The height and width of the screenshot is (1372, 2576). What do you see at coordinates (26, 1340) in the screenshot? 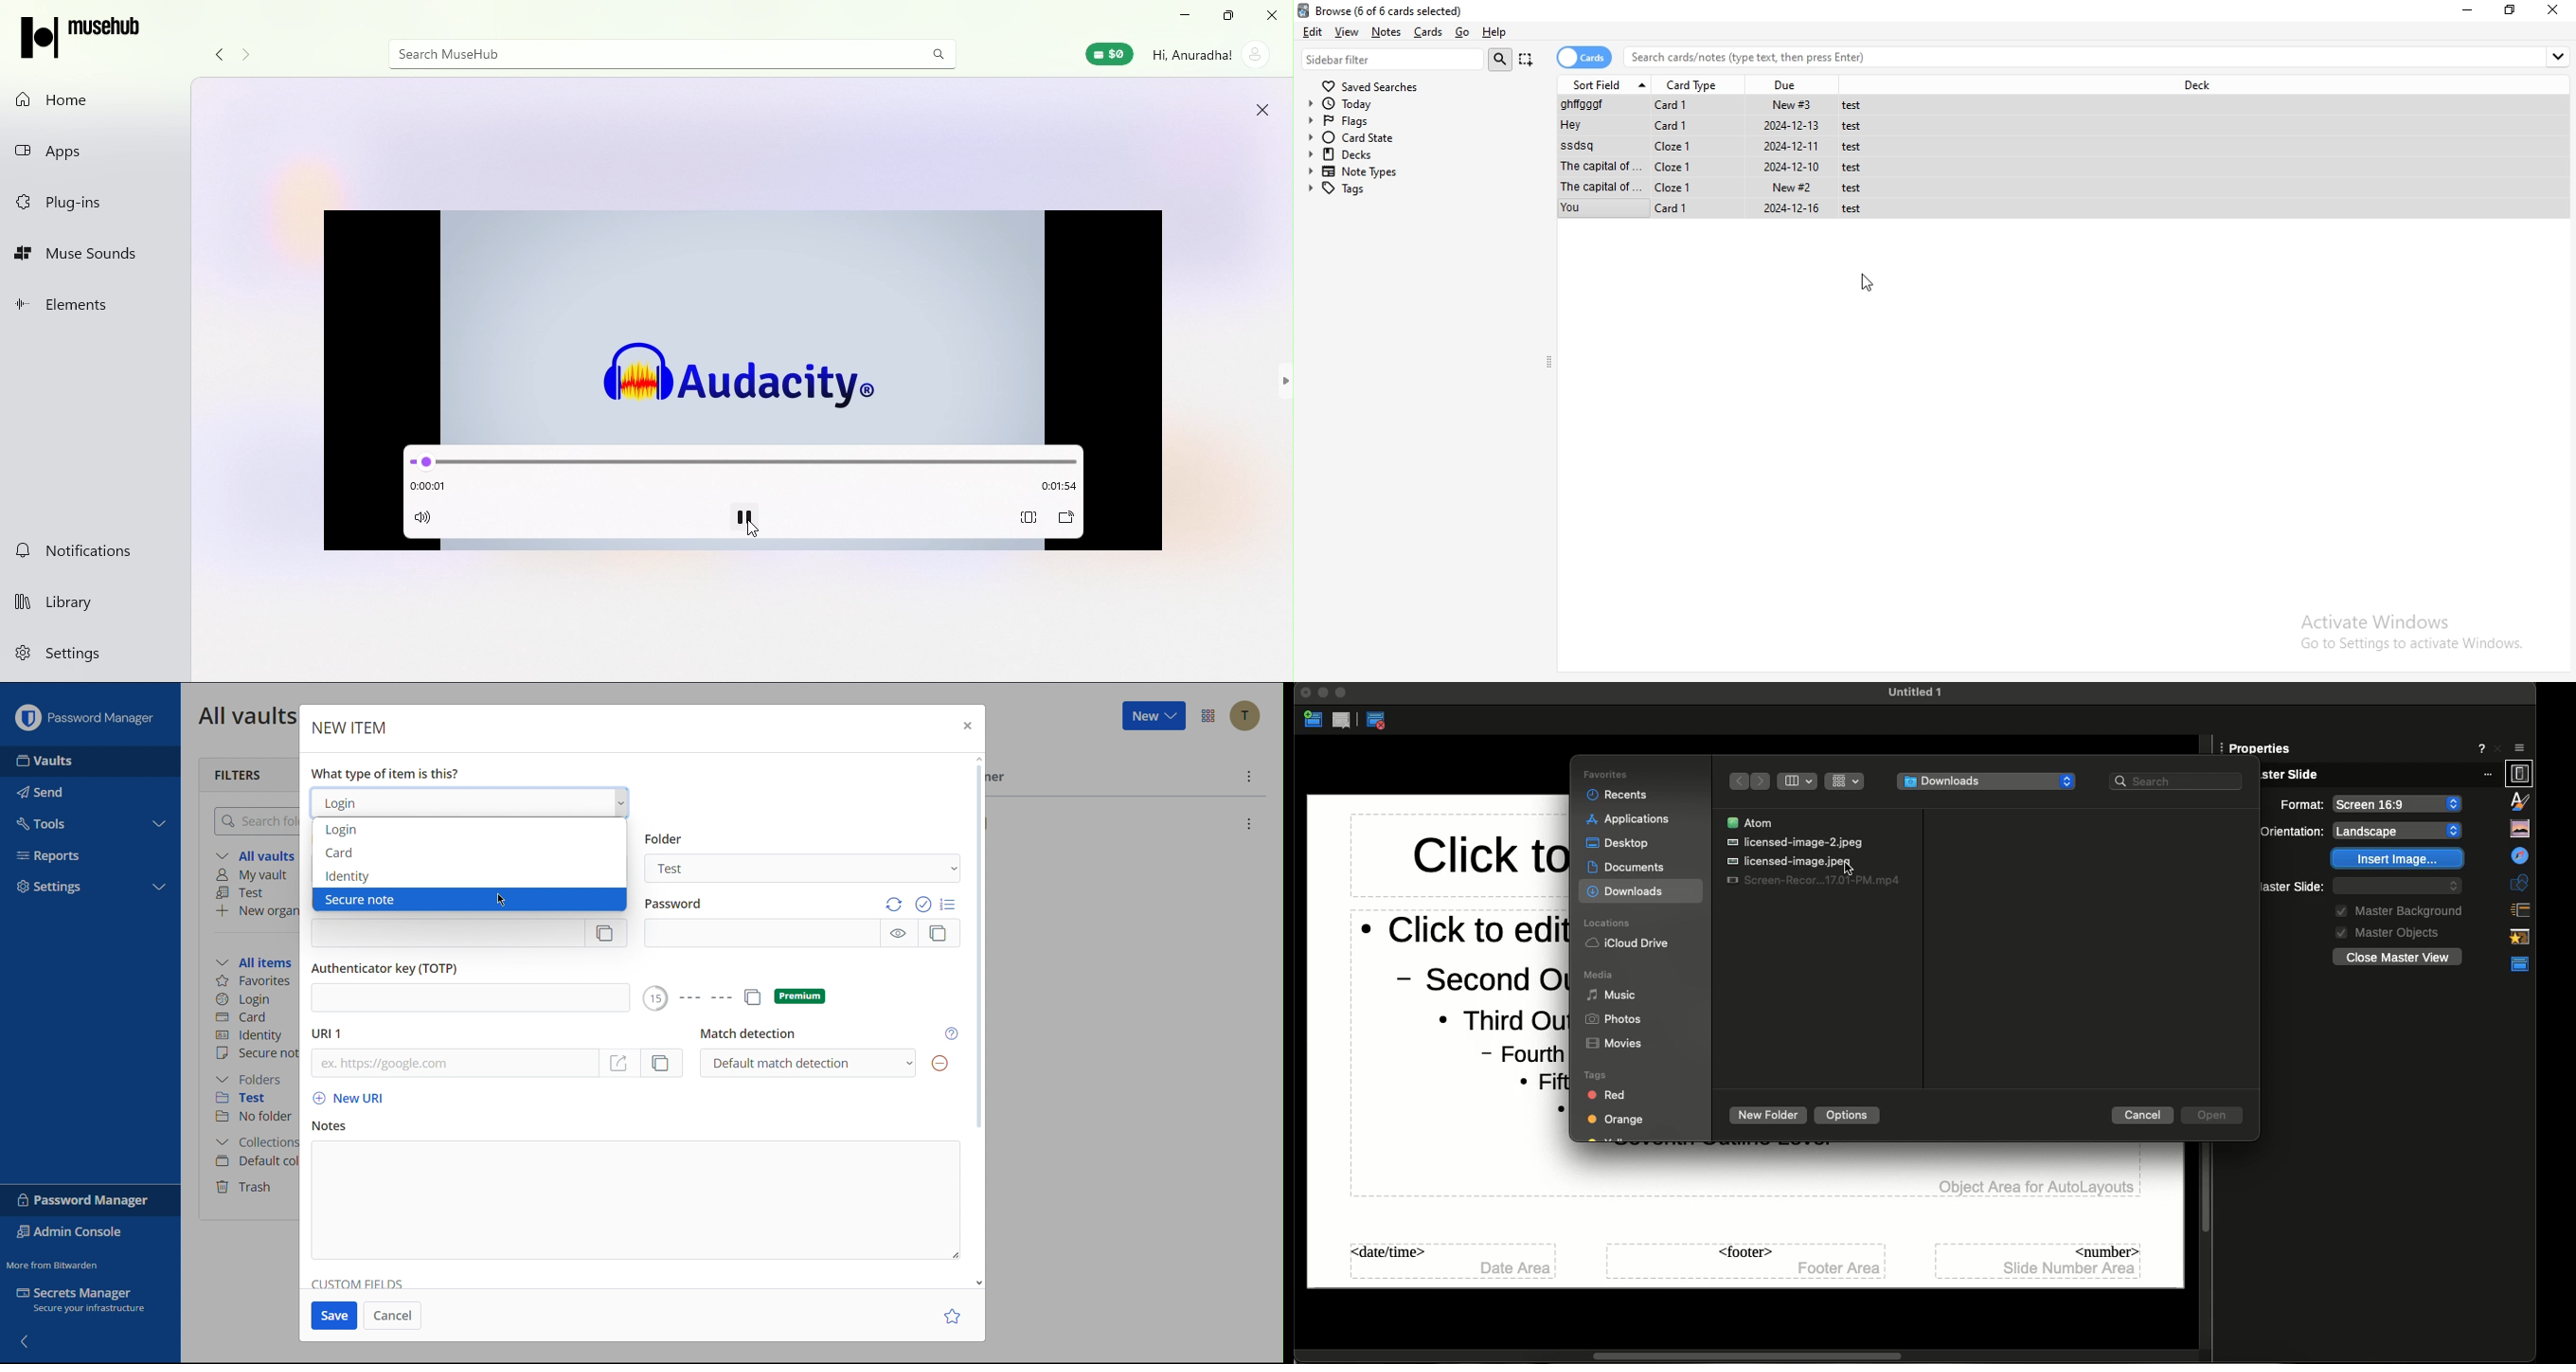
I see `Back` at bounding box center [26, 1340].